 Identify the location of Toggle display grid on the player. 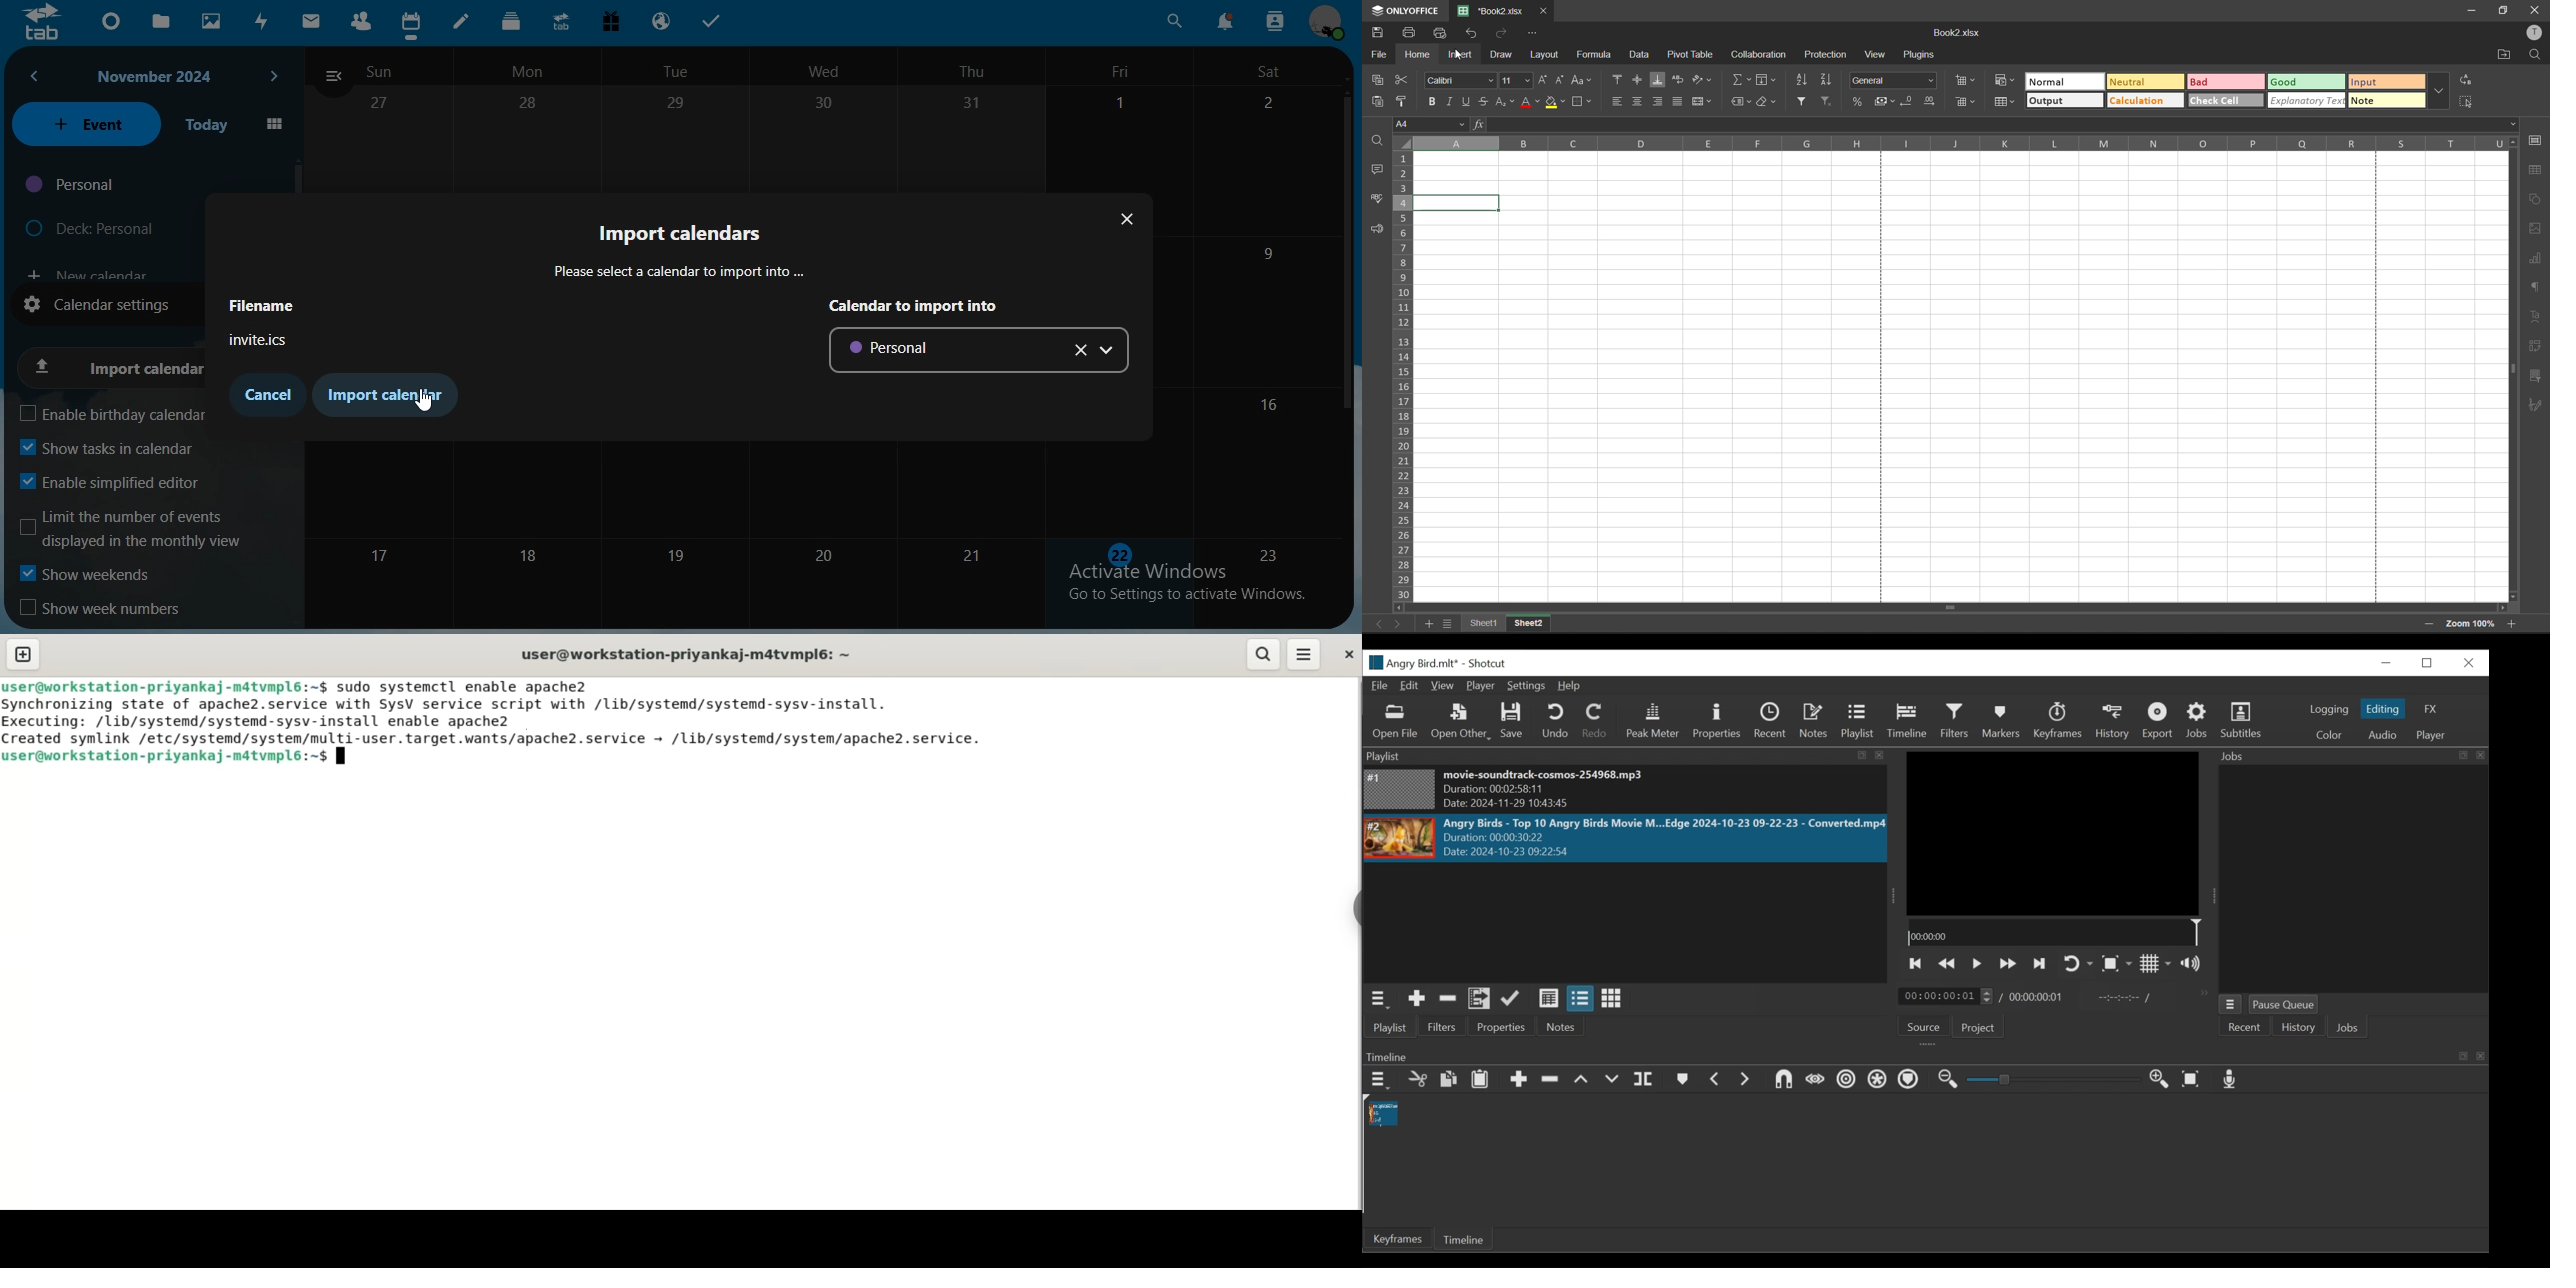
(2156, 965).